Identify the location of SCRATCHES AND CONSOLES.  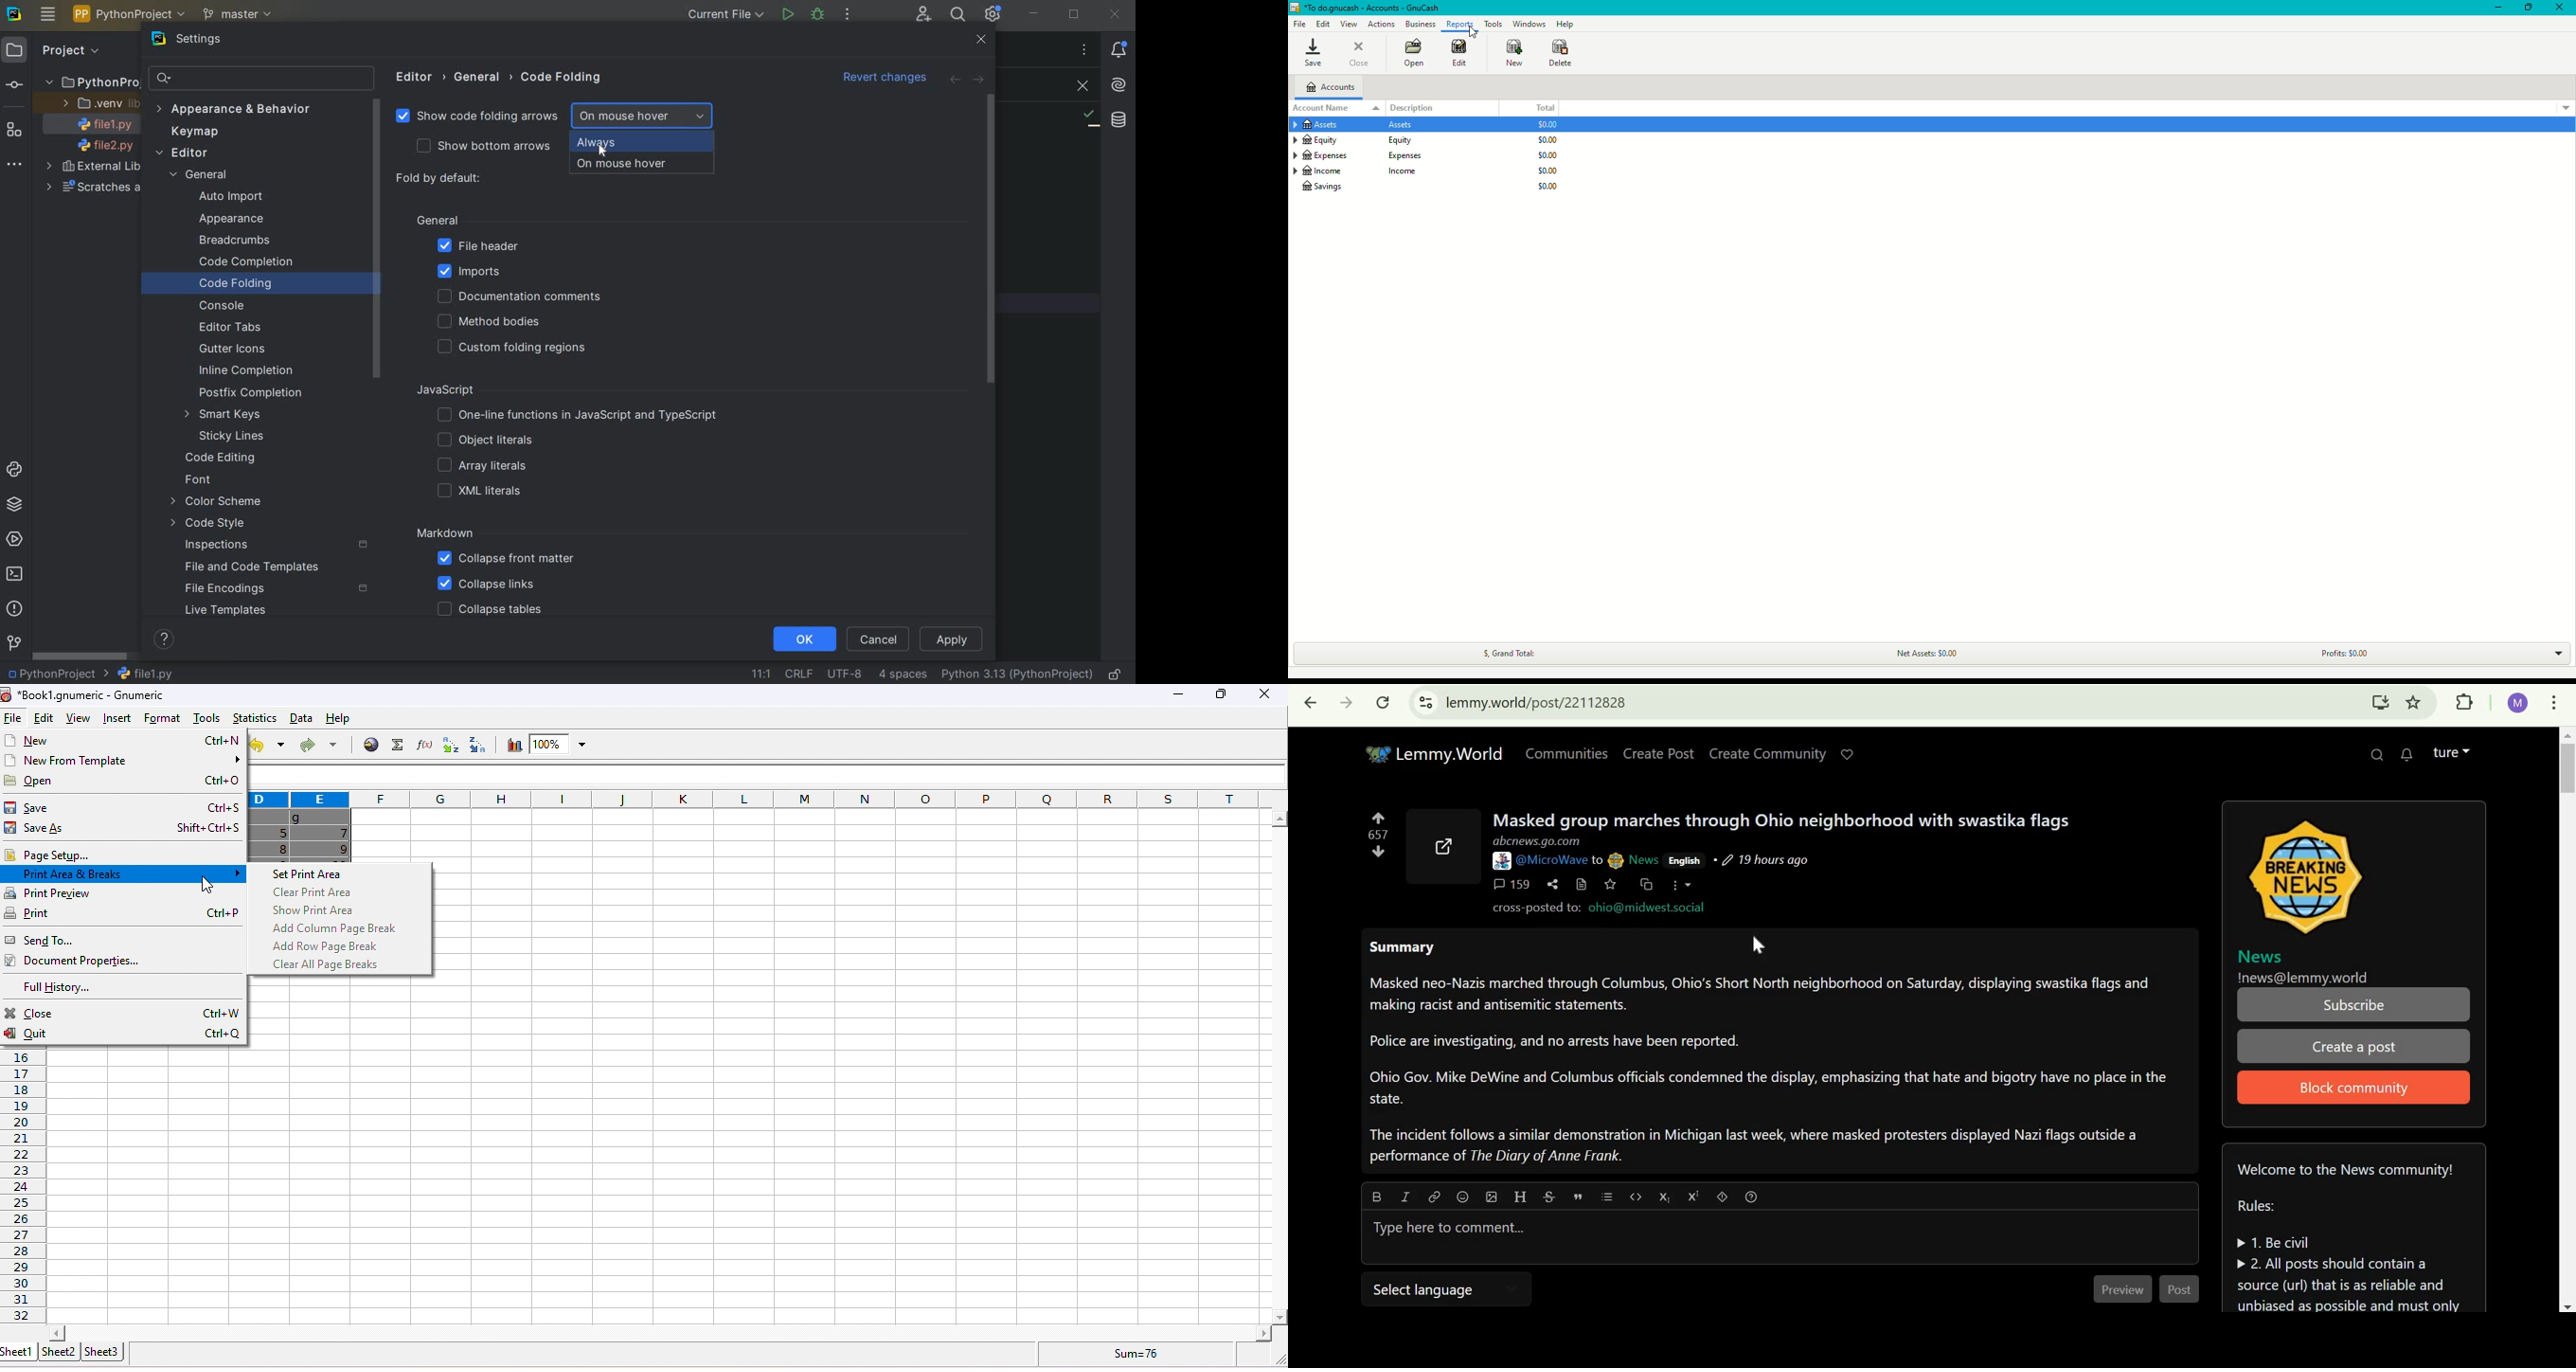
(91, 188).